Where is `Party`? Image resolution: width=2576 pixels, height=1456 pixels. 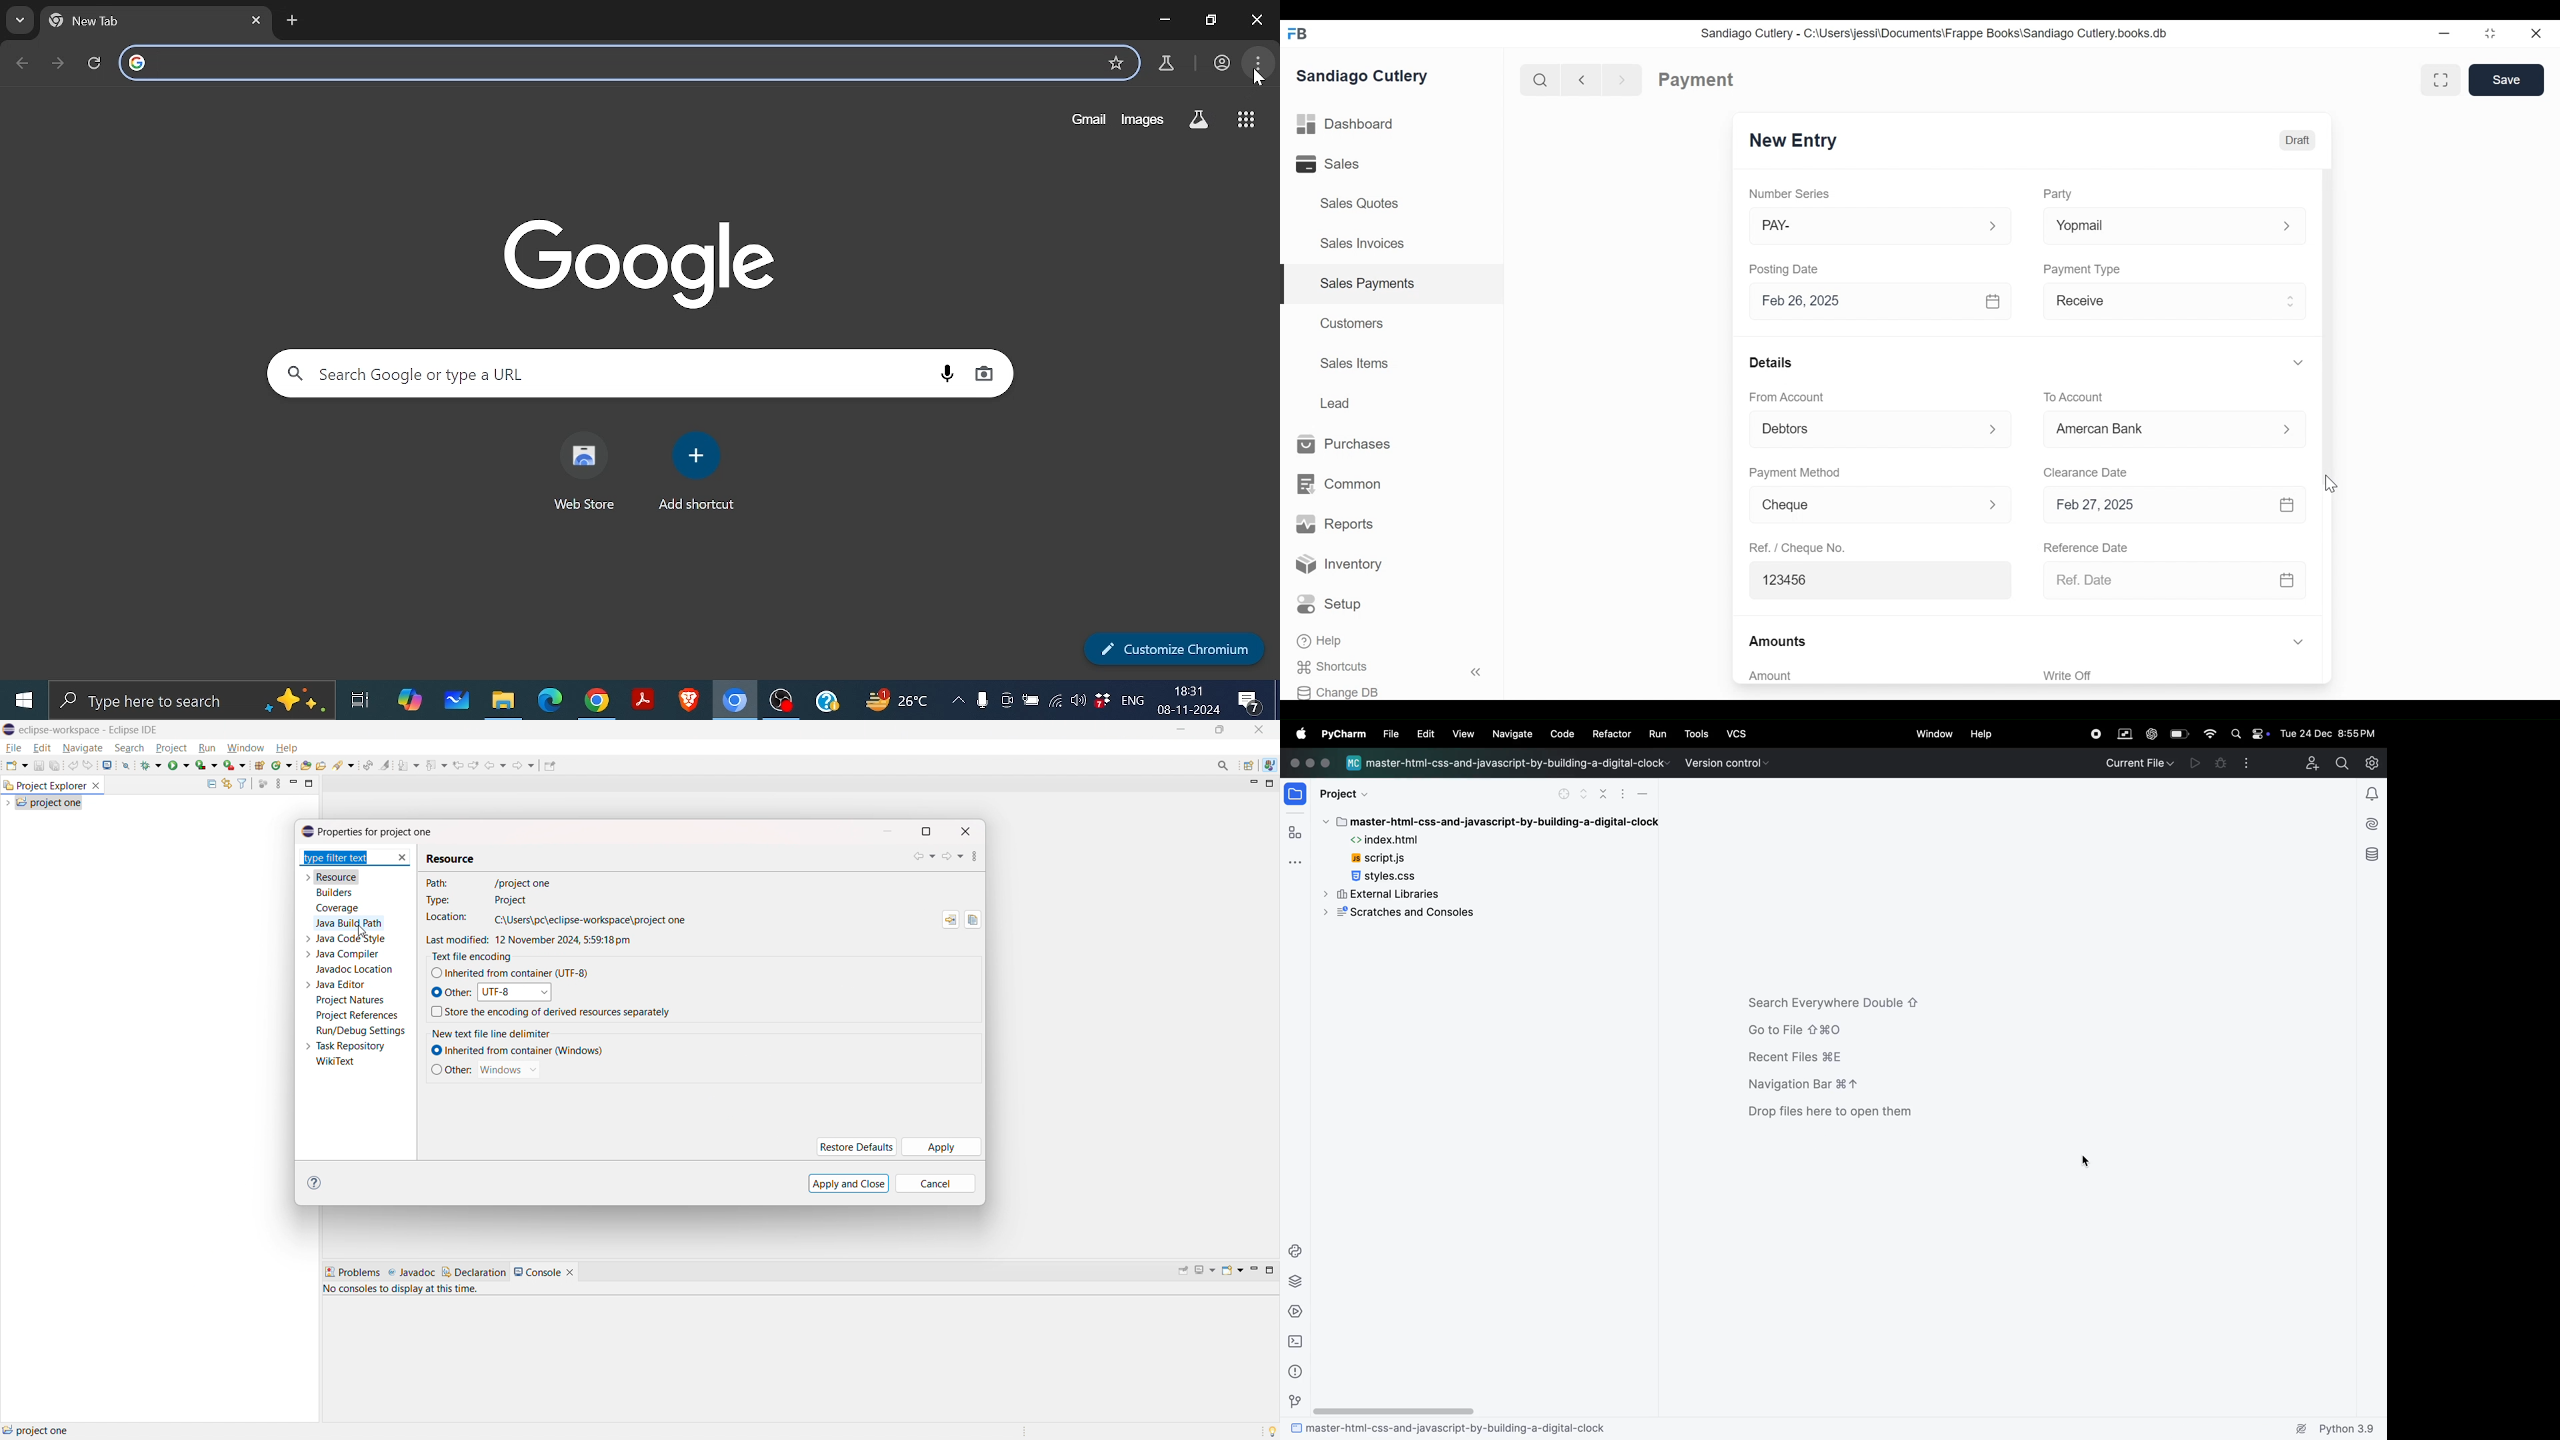 Party is located at coordinates (2057, 194).